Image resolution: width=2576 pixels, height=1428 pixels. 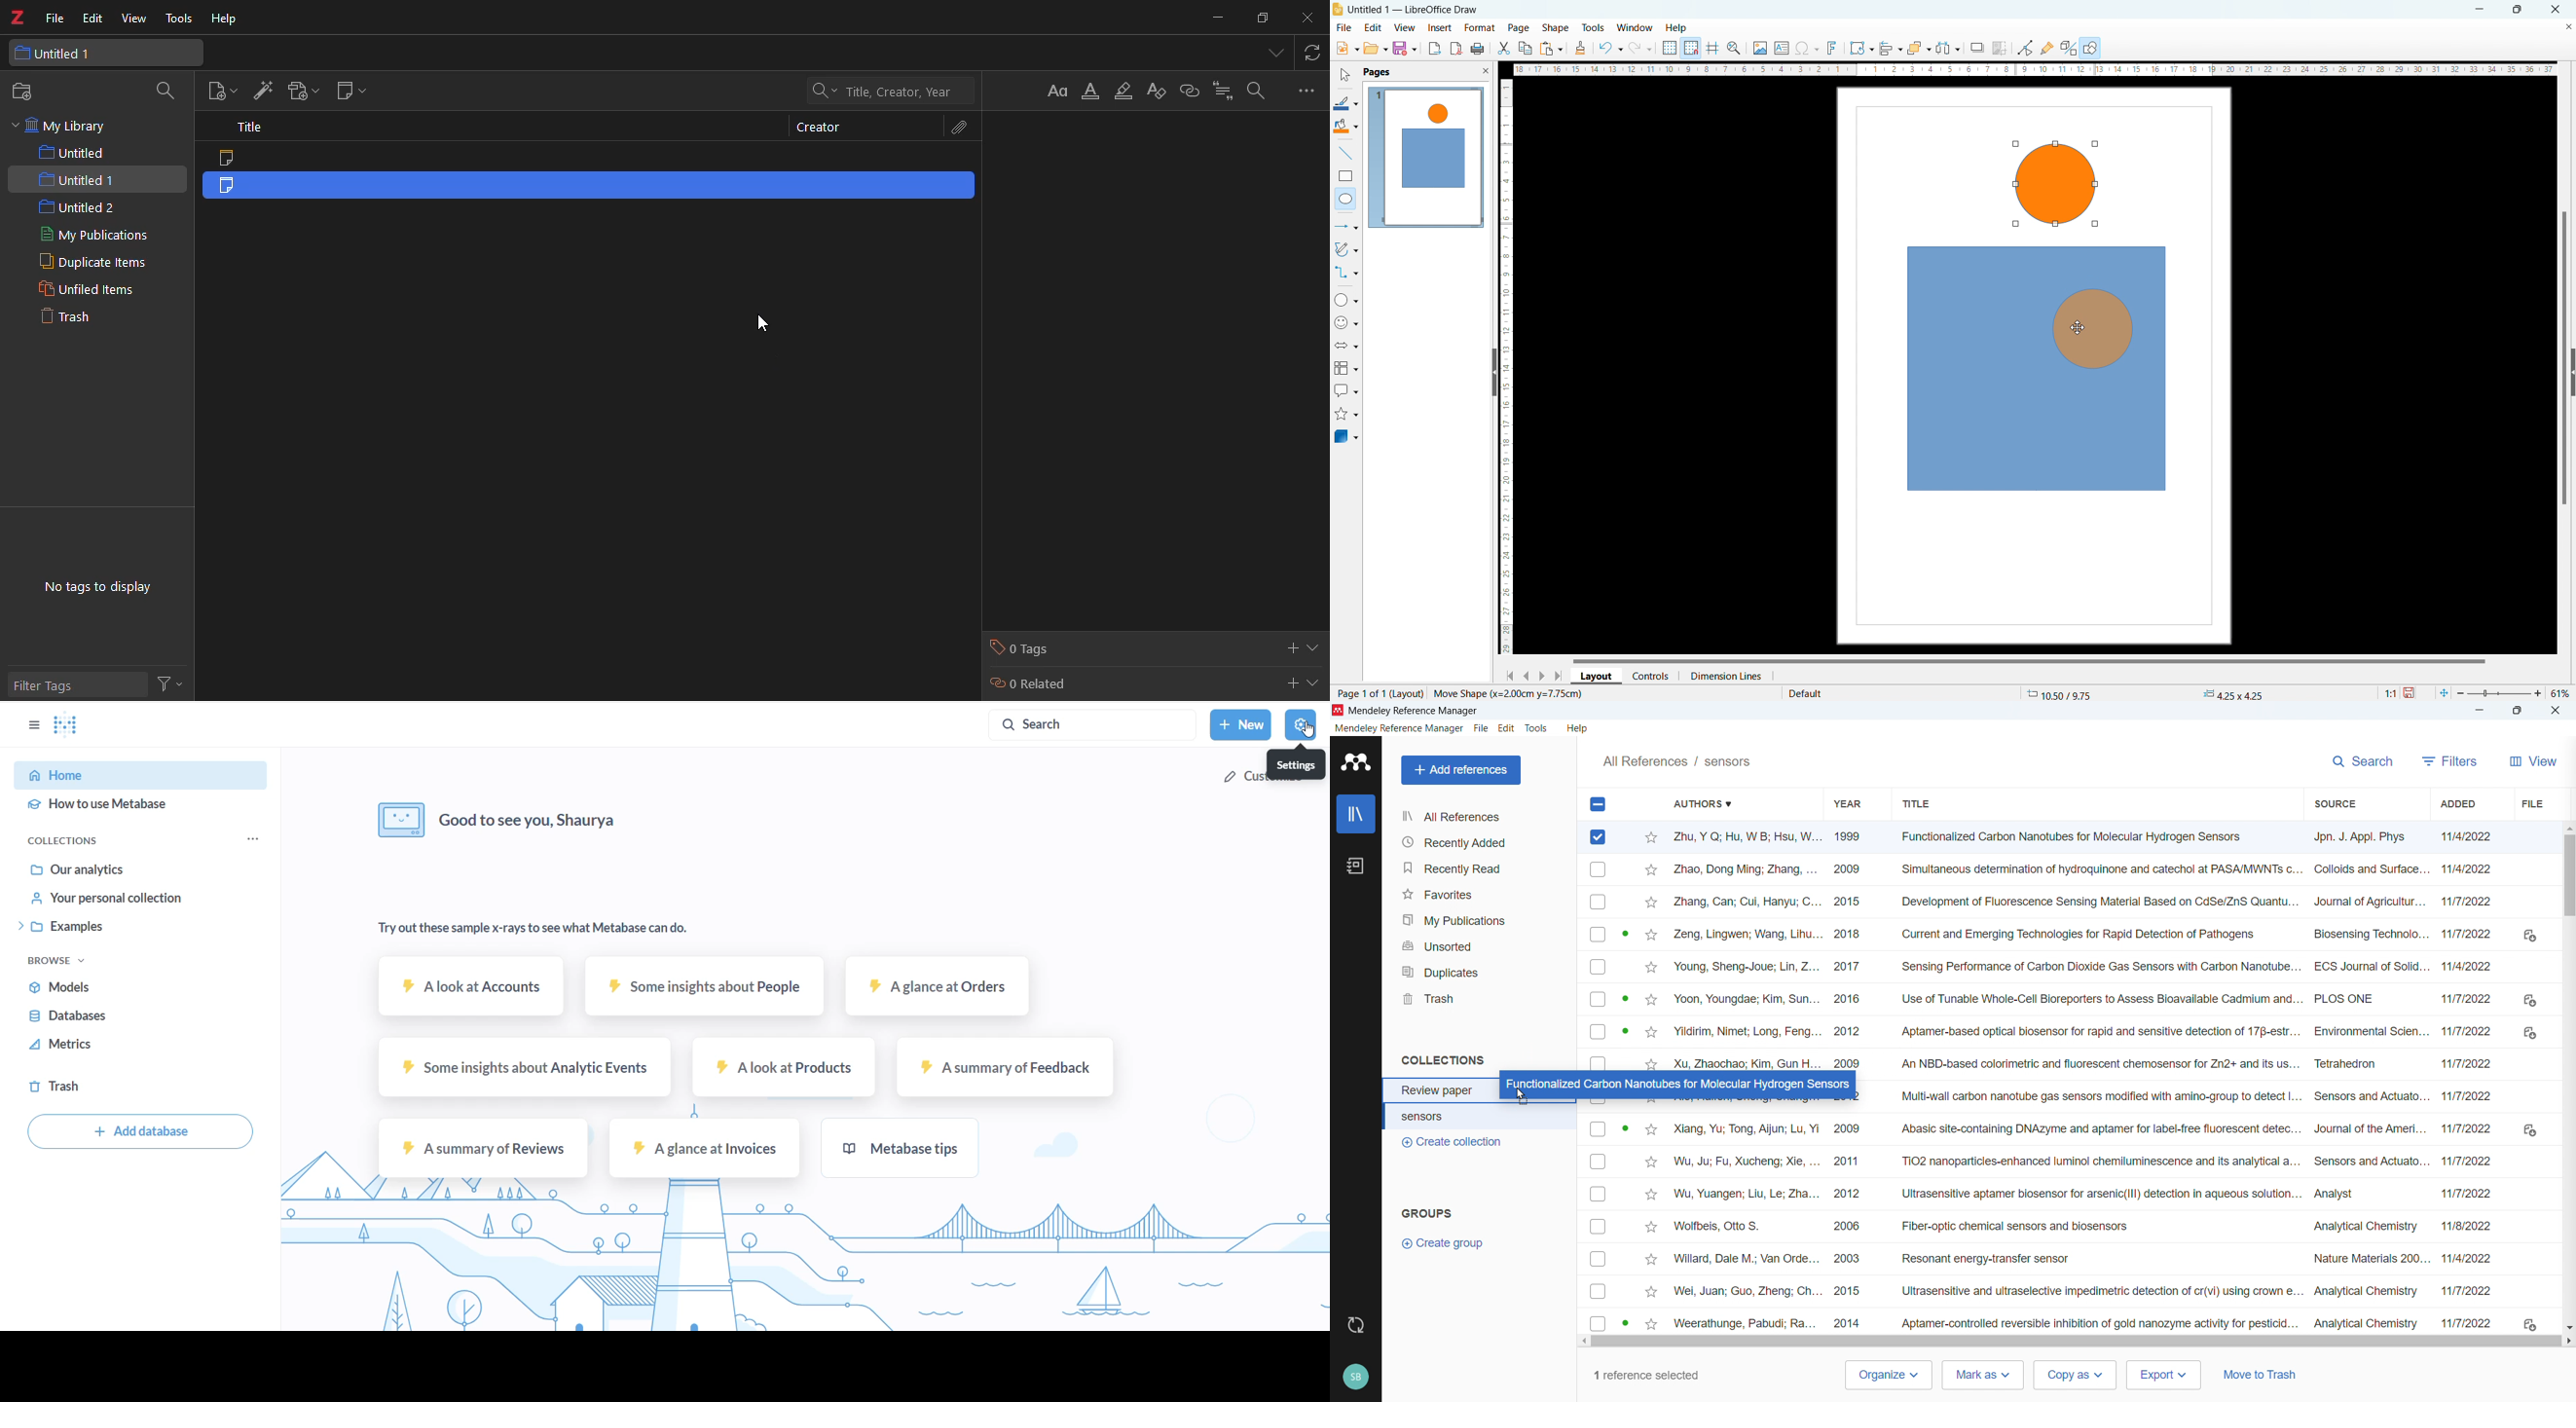 I want to click on logo, so click(x=1338, y=9).